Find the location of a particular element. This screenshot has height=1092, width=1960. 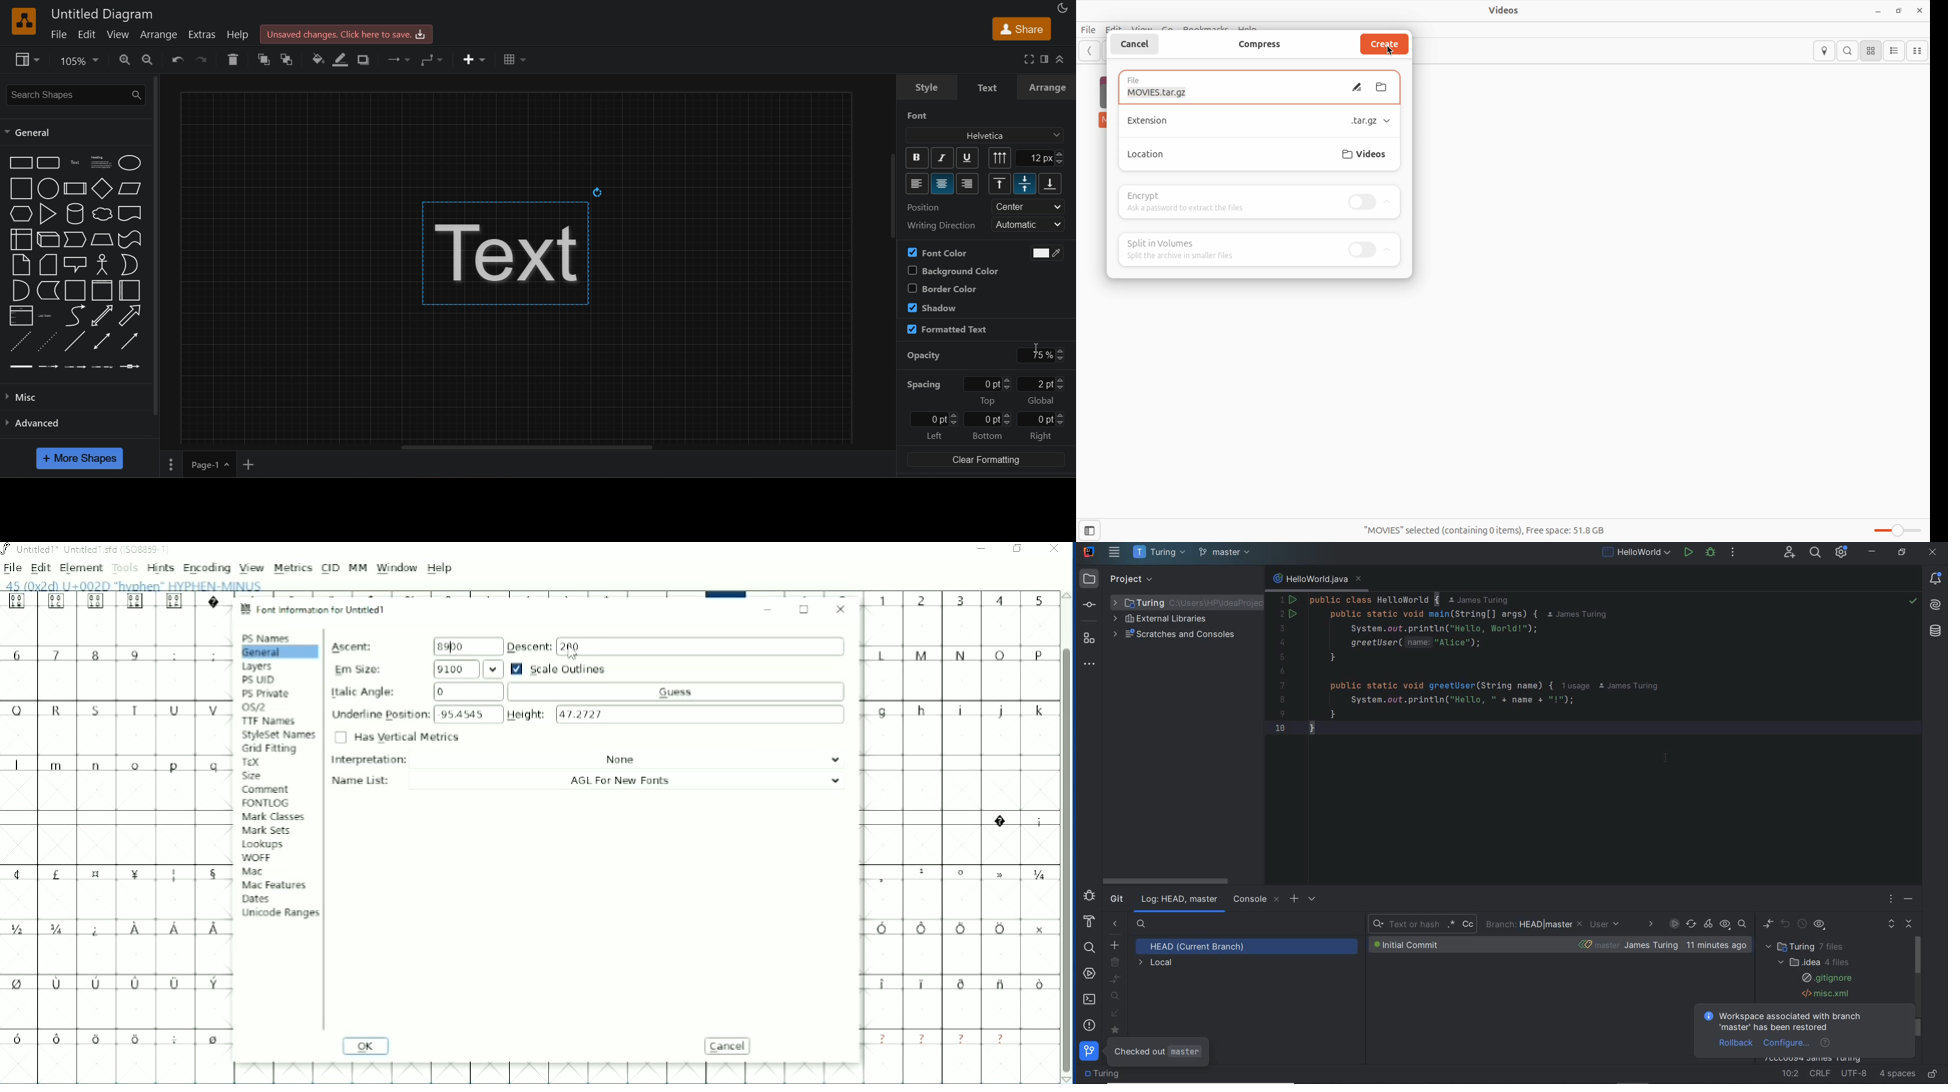

logo is located at coordinates (25, 21).